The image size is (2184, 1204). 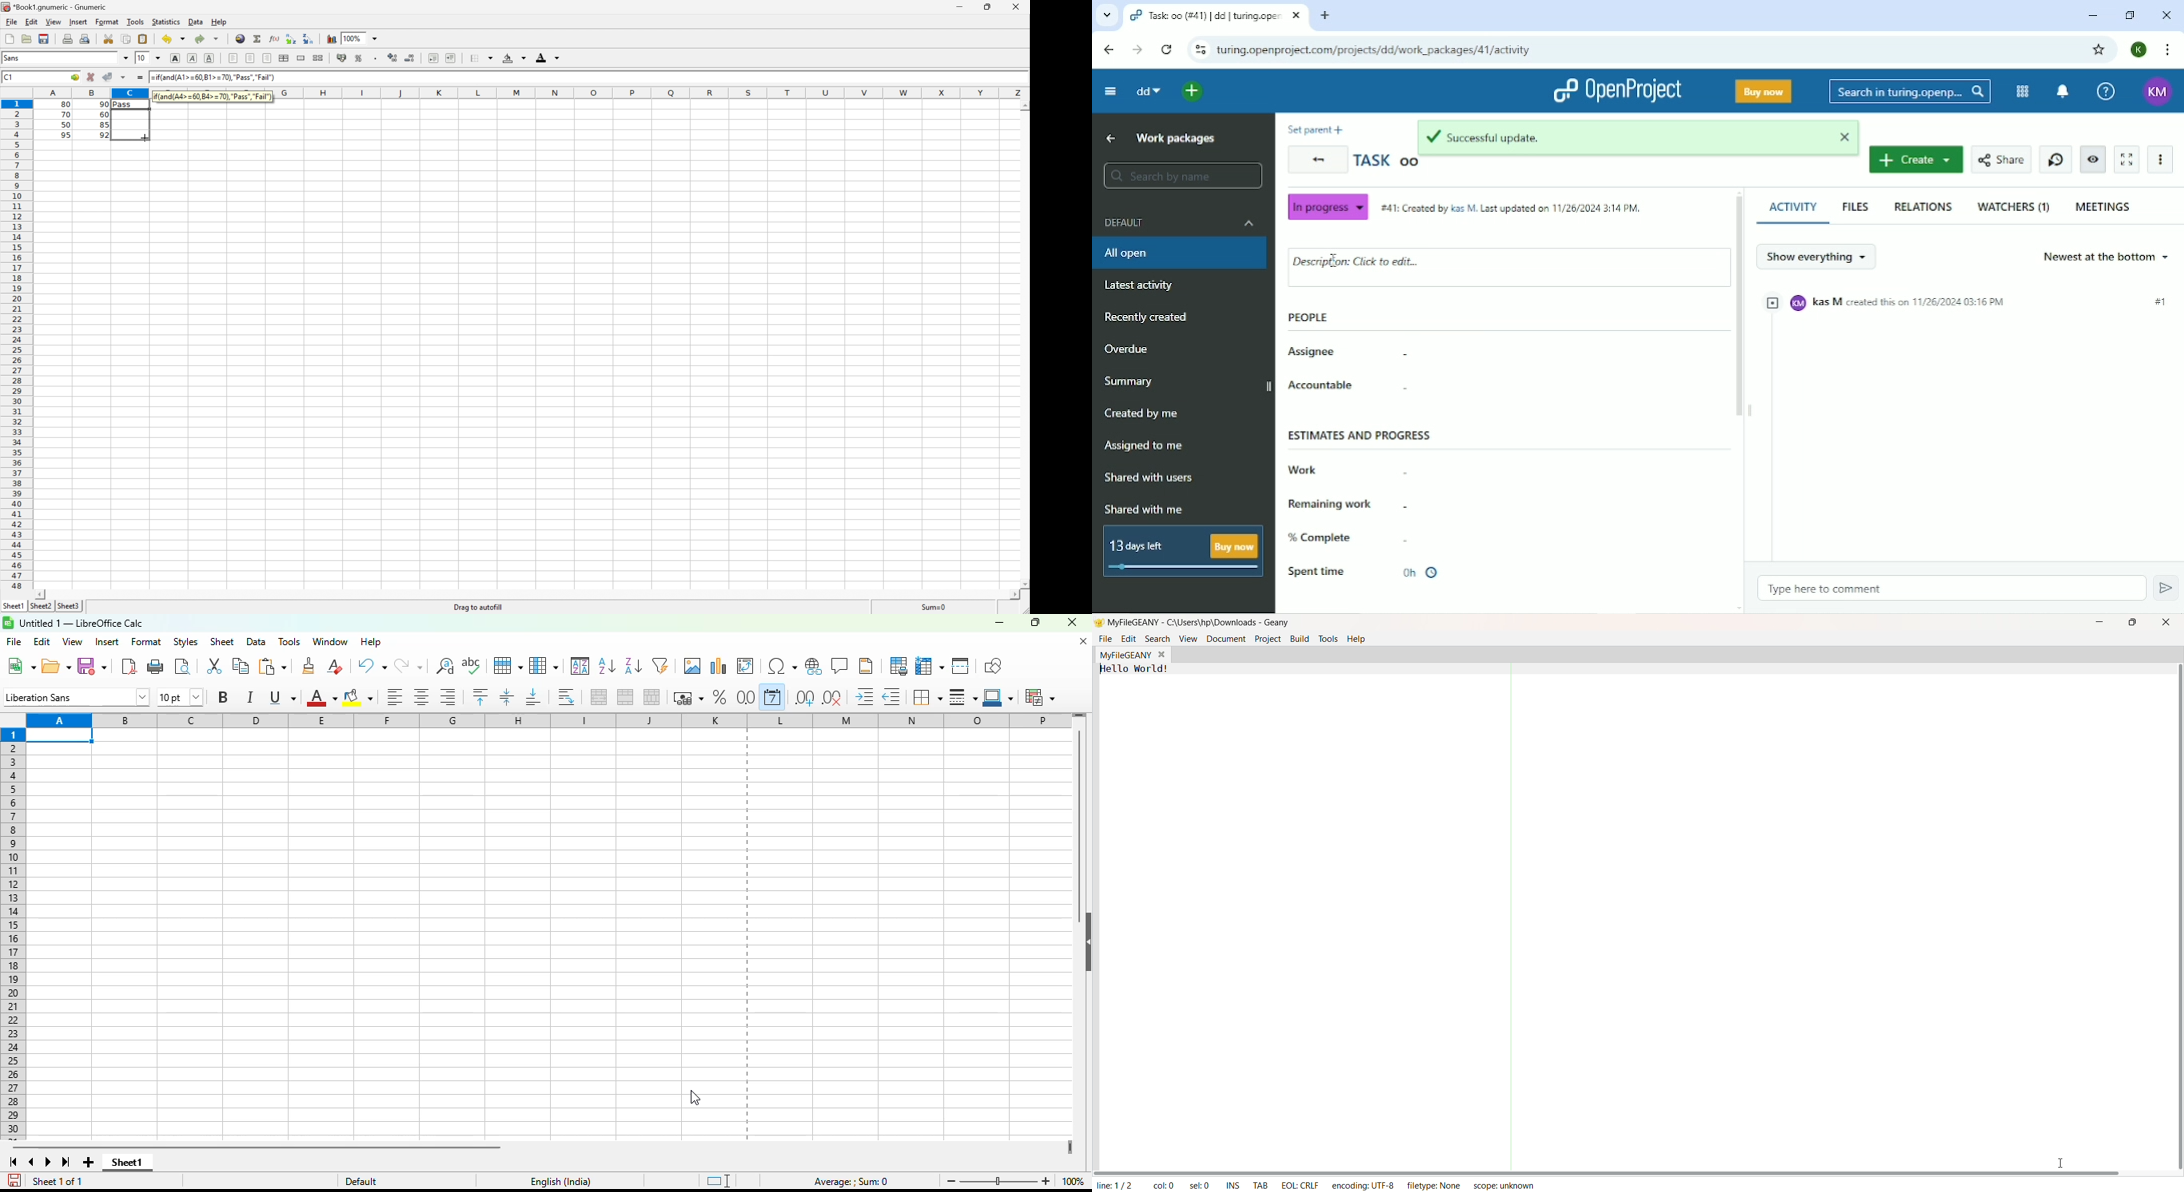 I want to click on landscape orientation, so click(x=747, y=935).